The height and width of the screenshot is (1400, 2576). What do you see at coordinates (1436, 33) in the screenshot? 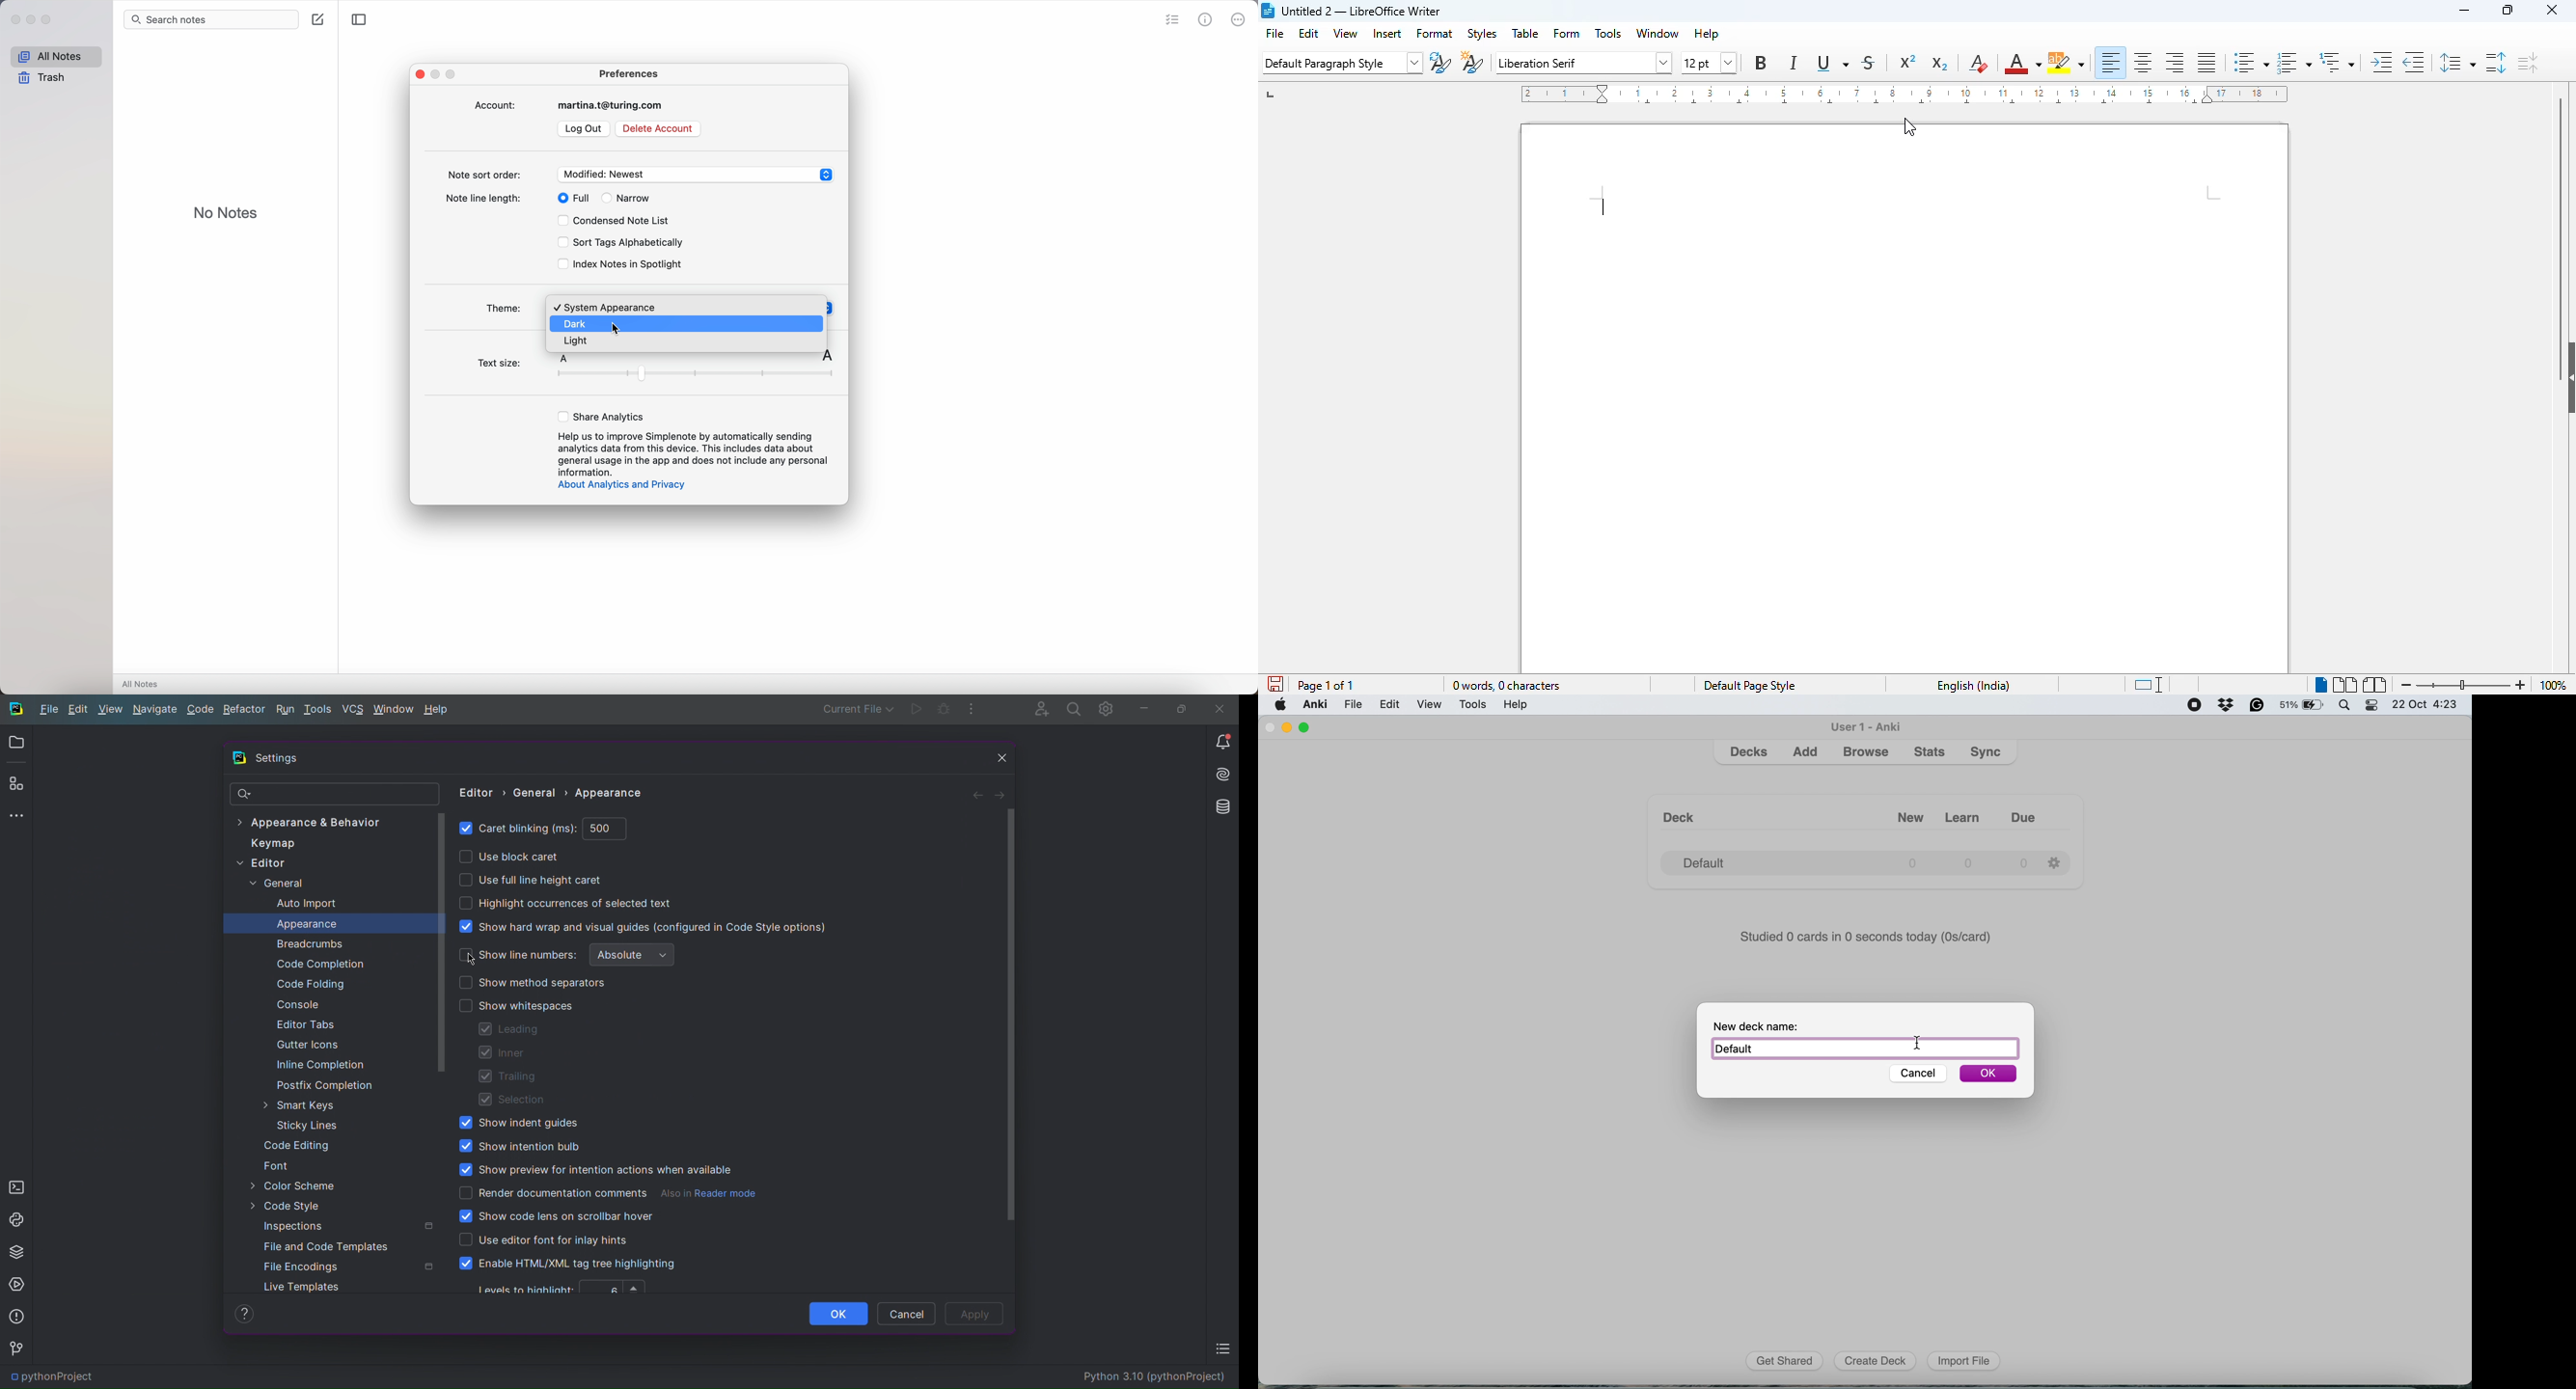
I see `format` at bounding box center [1436, 33].